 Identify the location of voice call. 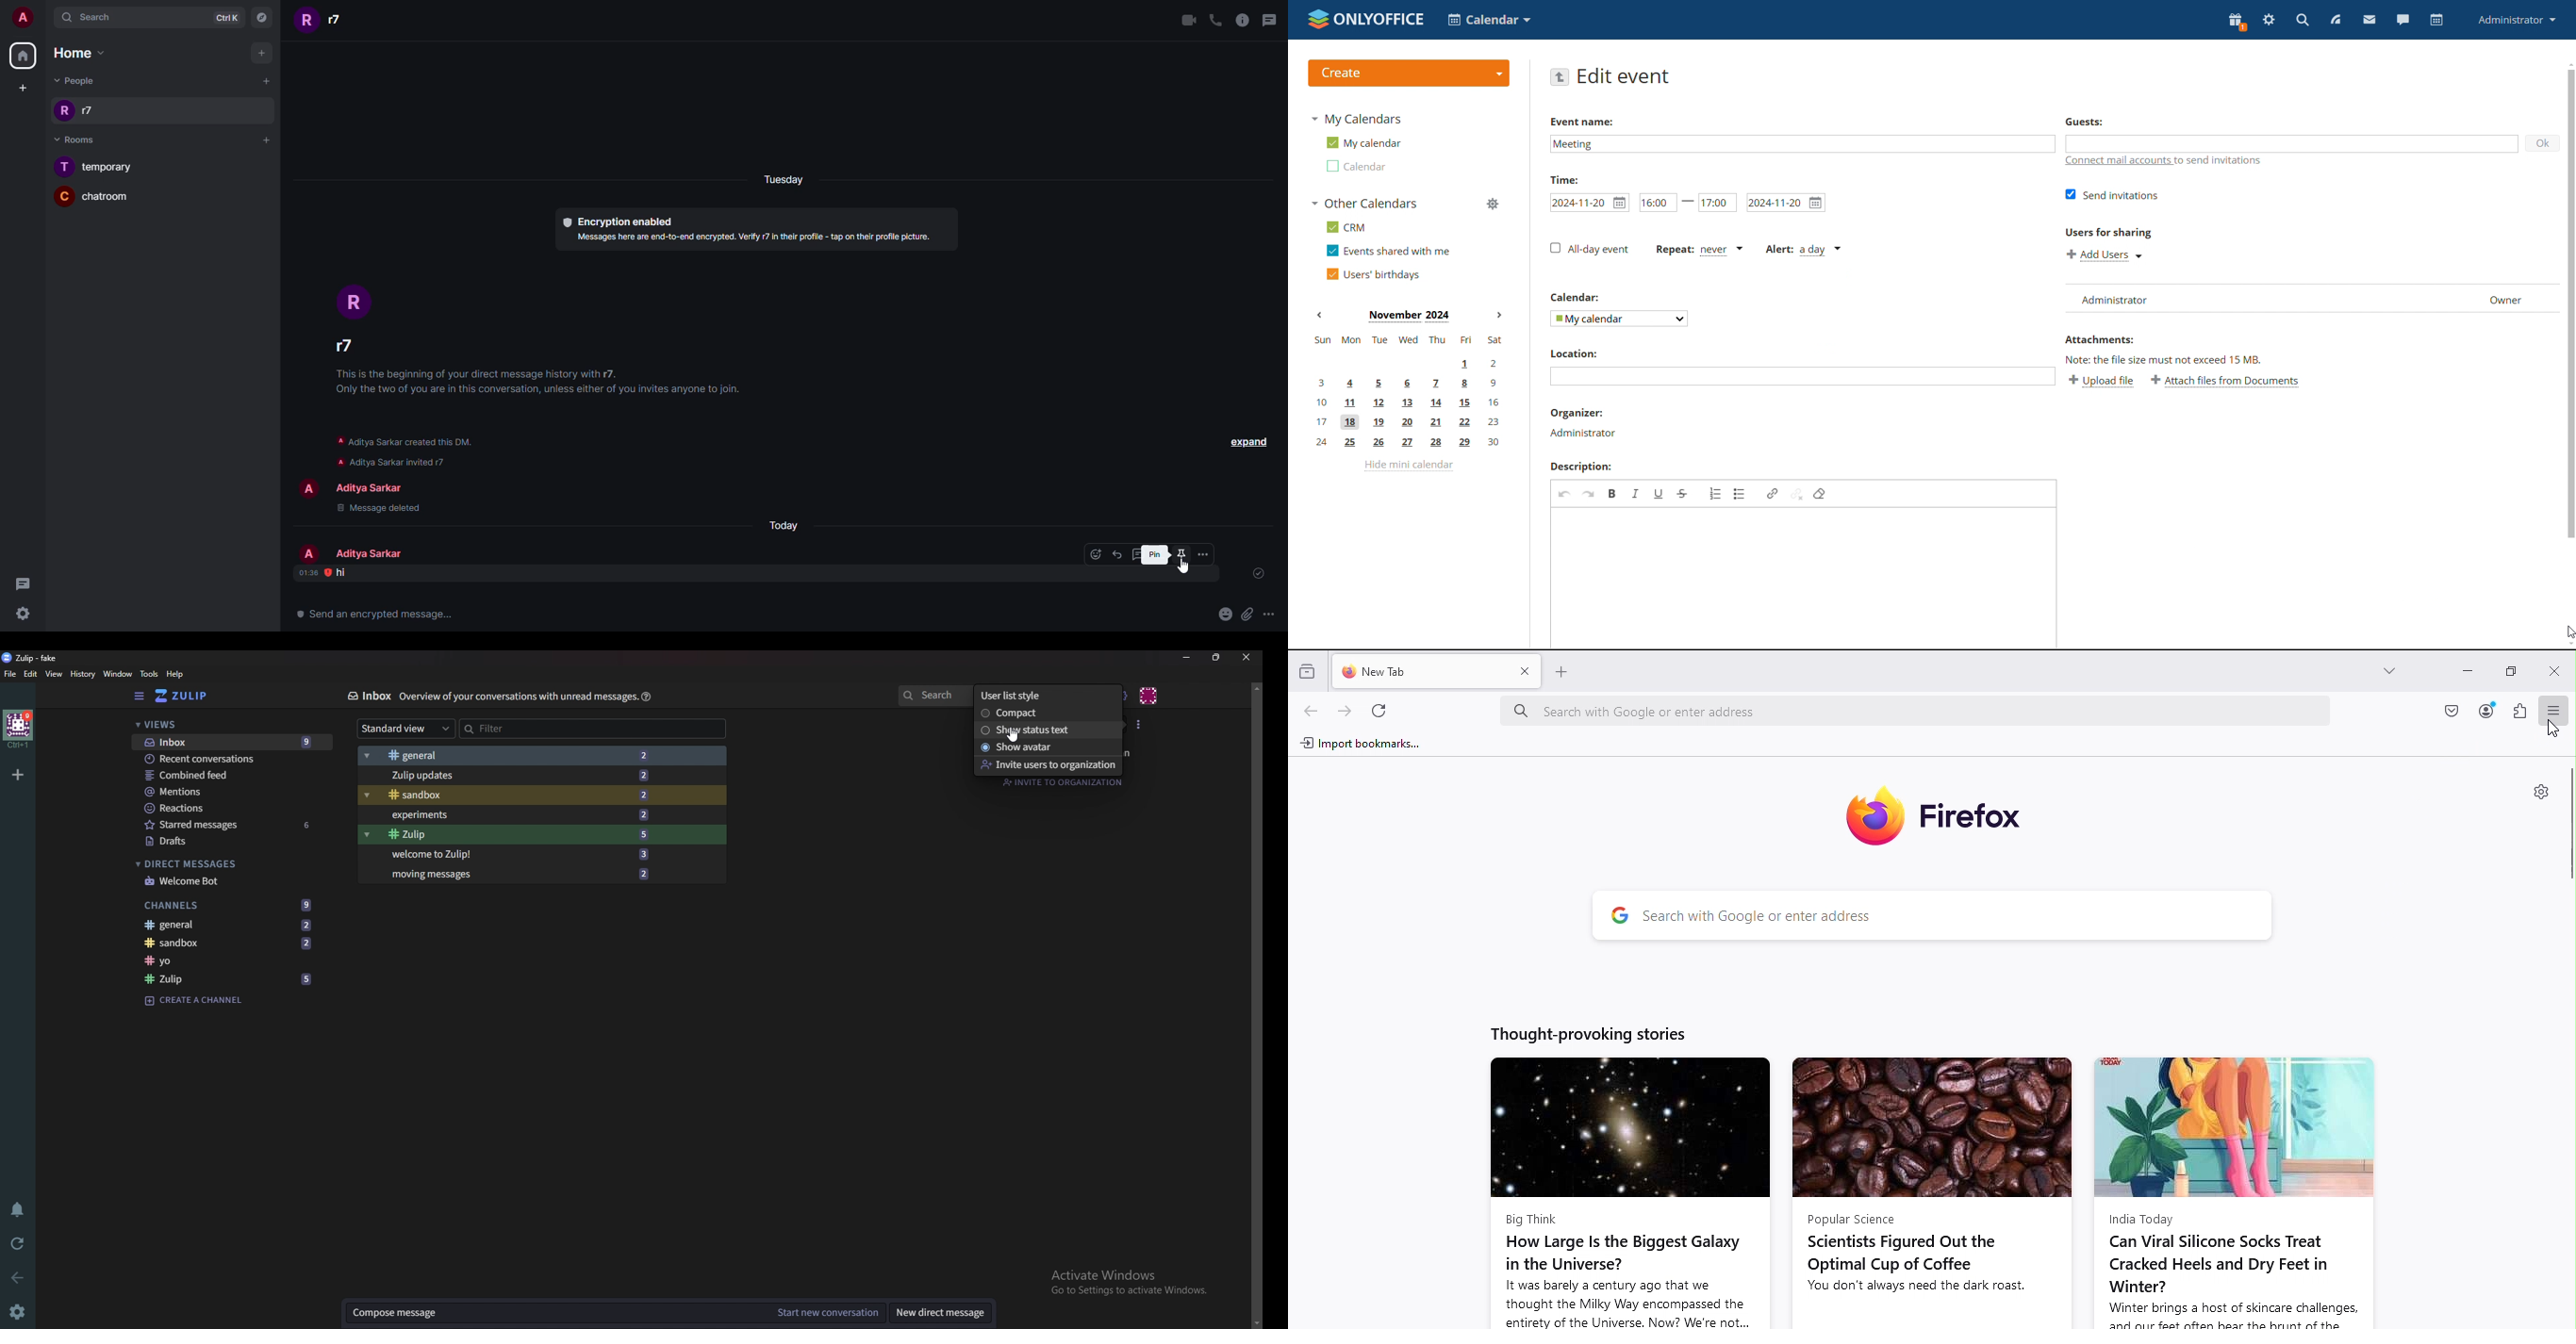
(1216, 19).